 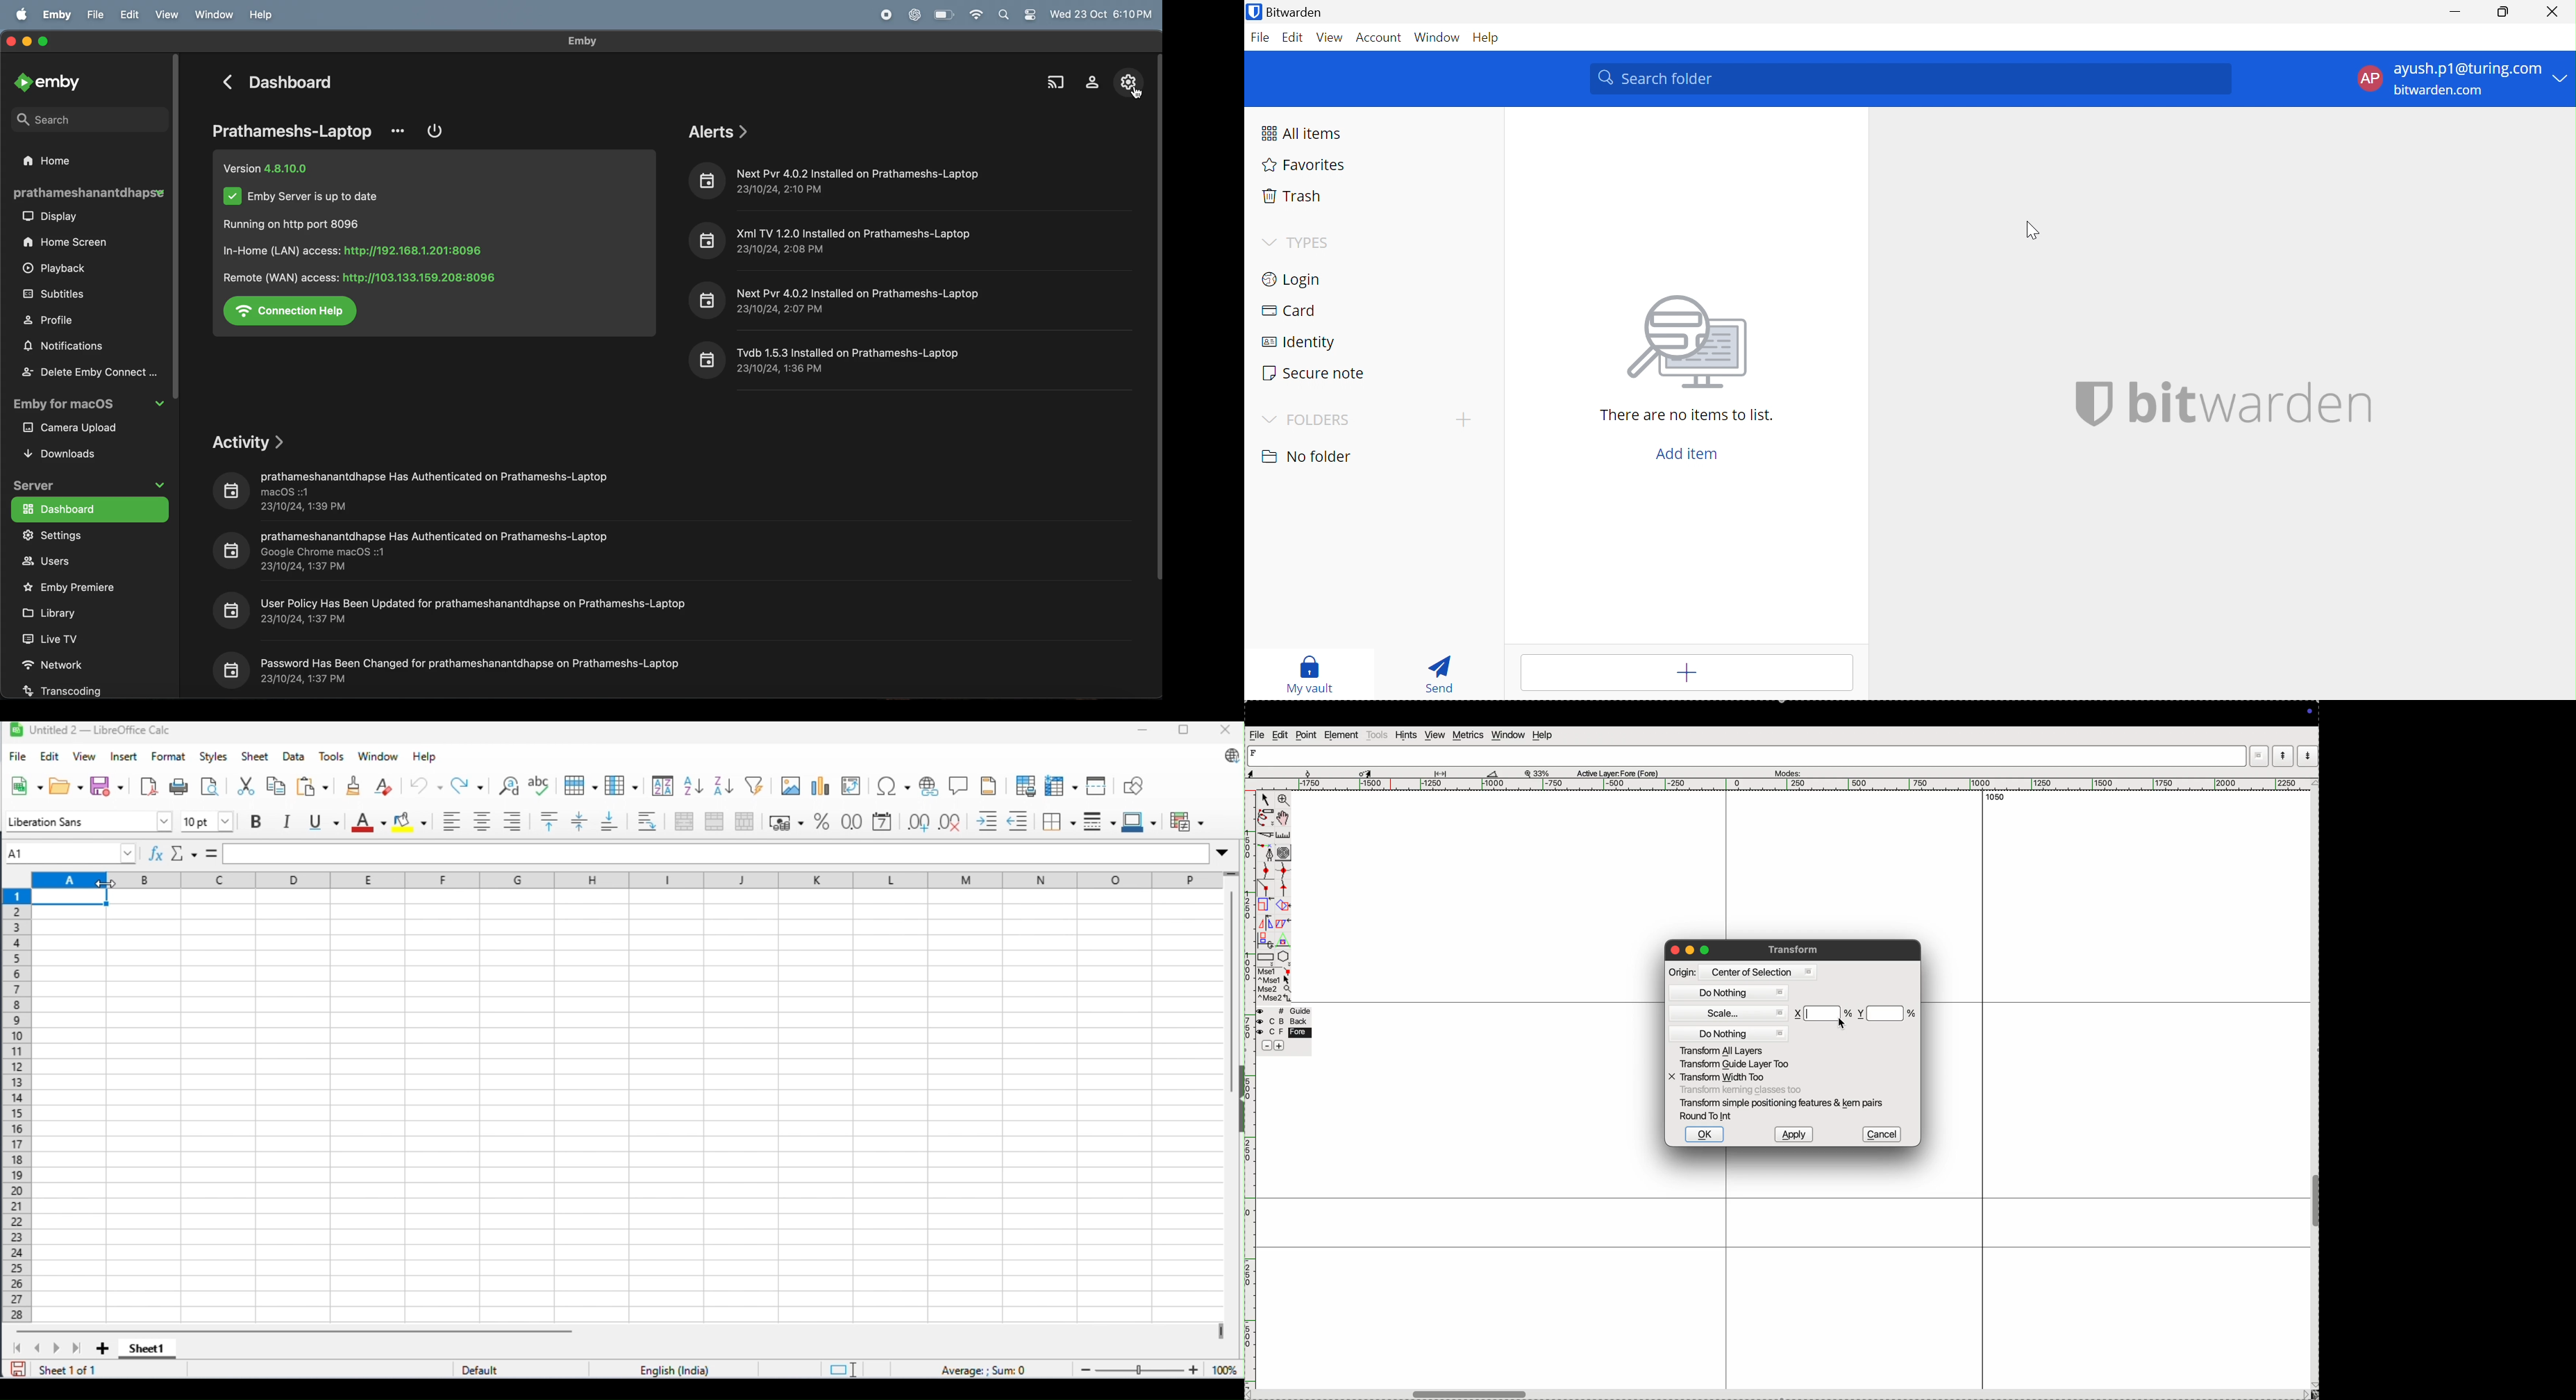 I want to click on overlap, so click(x=1284, y=906).